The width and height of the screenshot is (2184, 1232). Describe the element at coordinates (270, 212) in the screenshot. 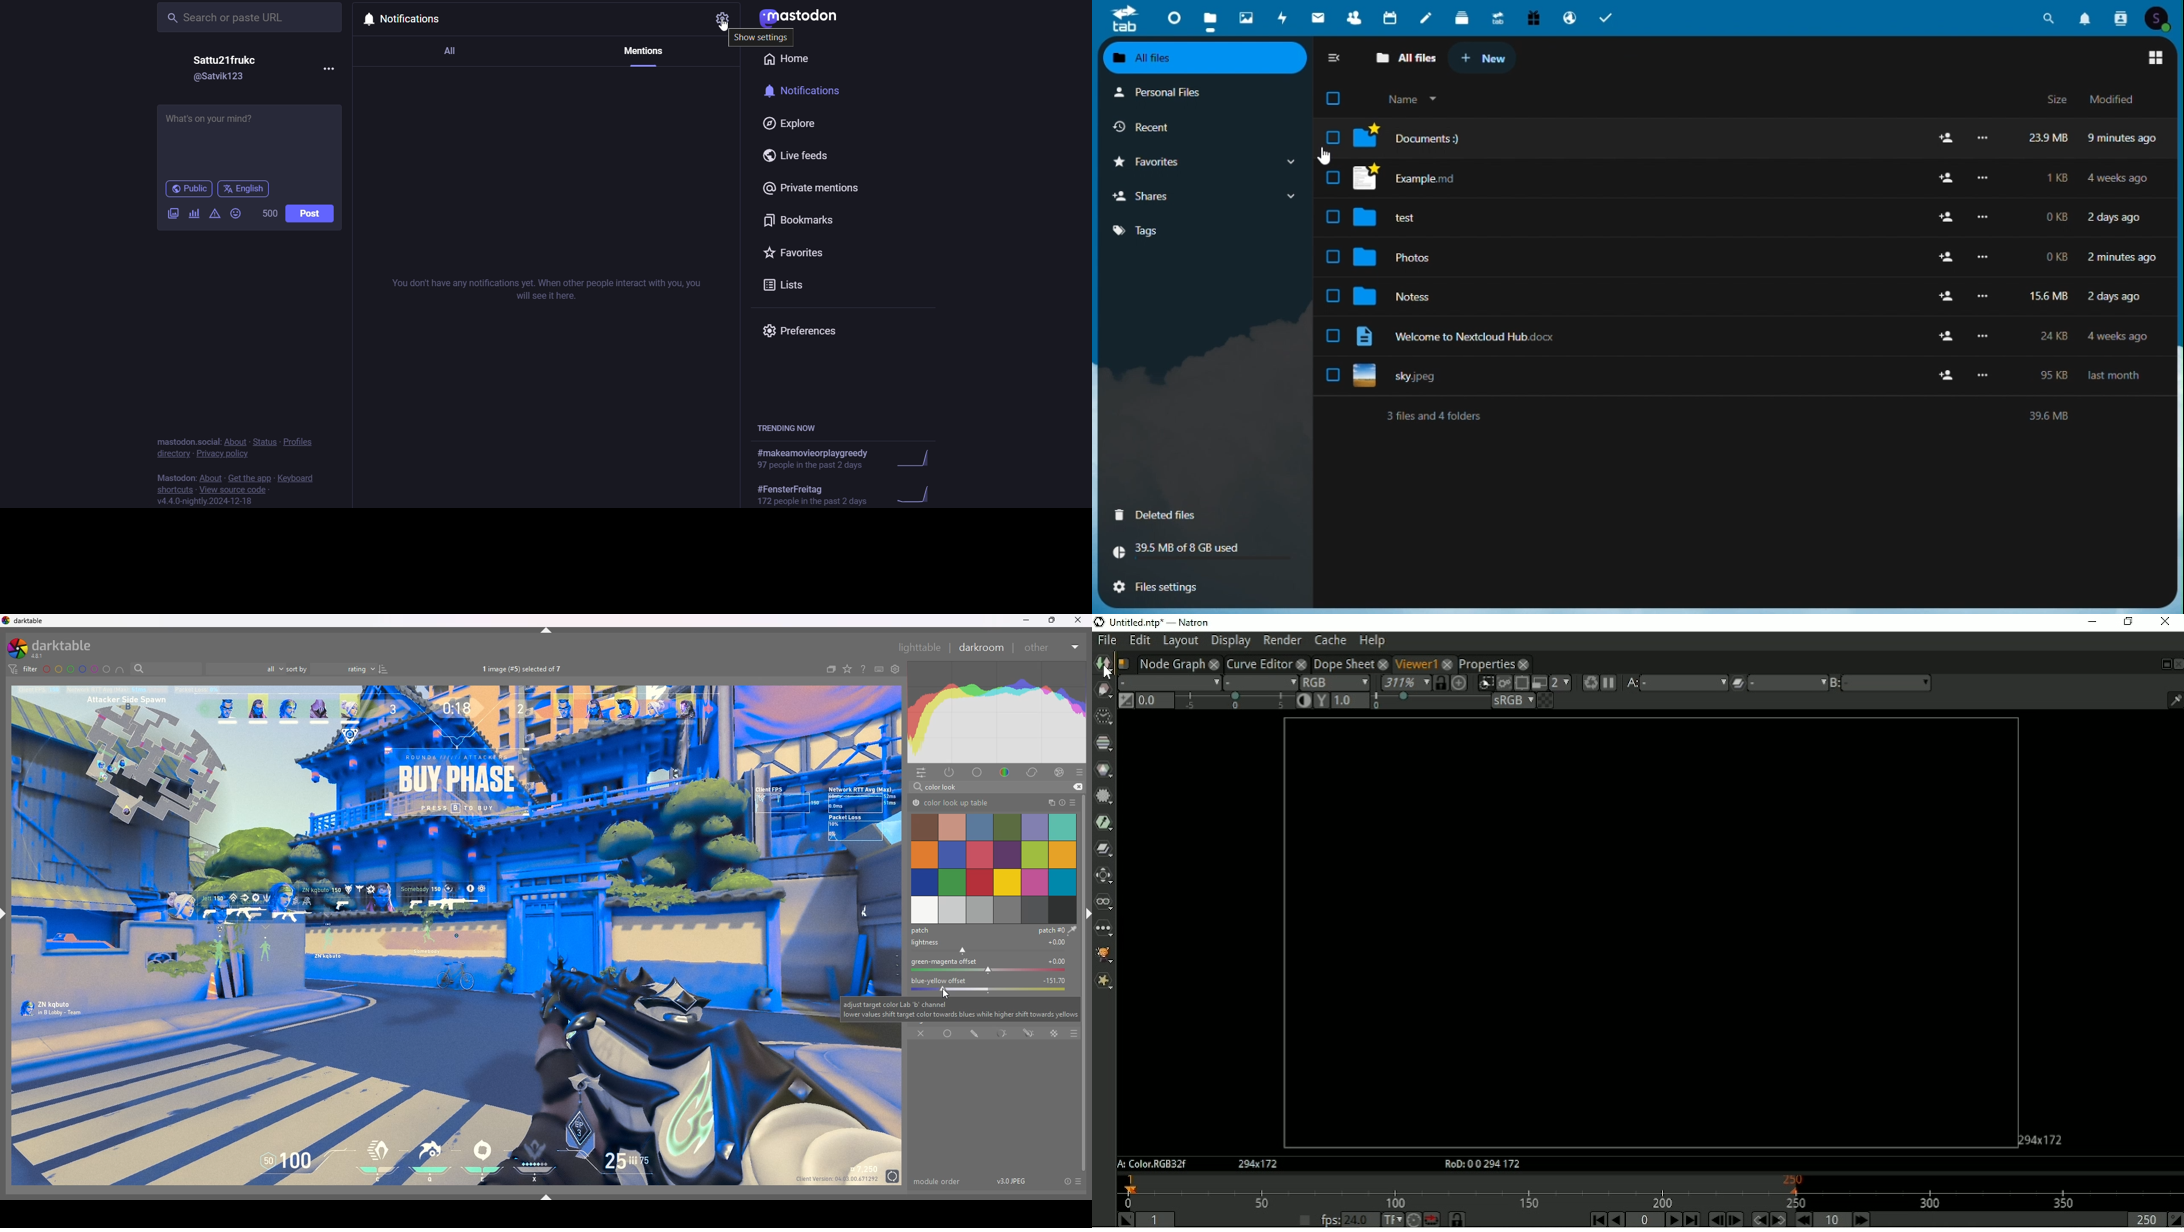

I see `500` at that location.